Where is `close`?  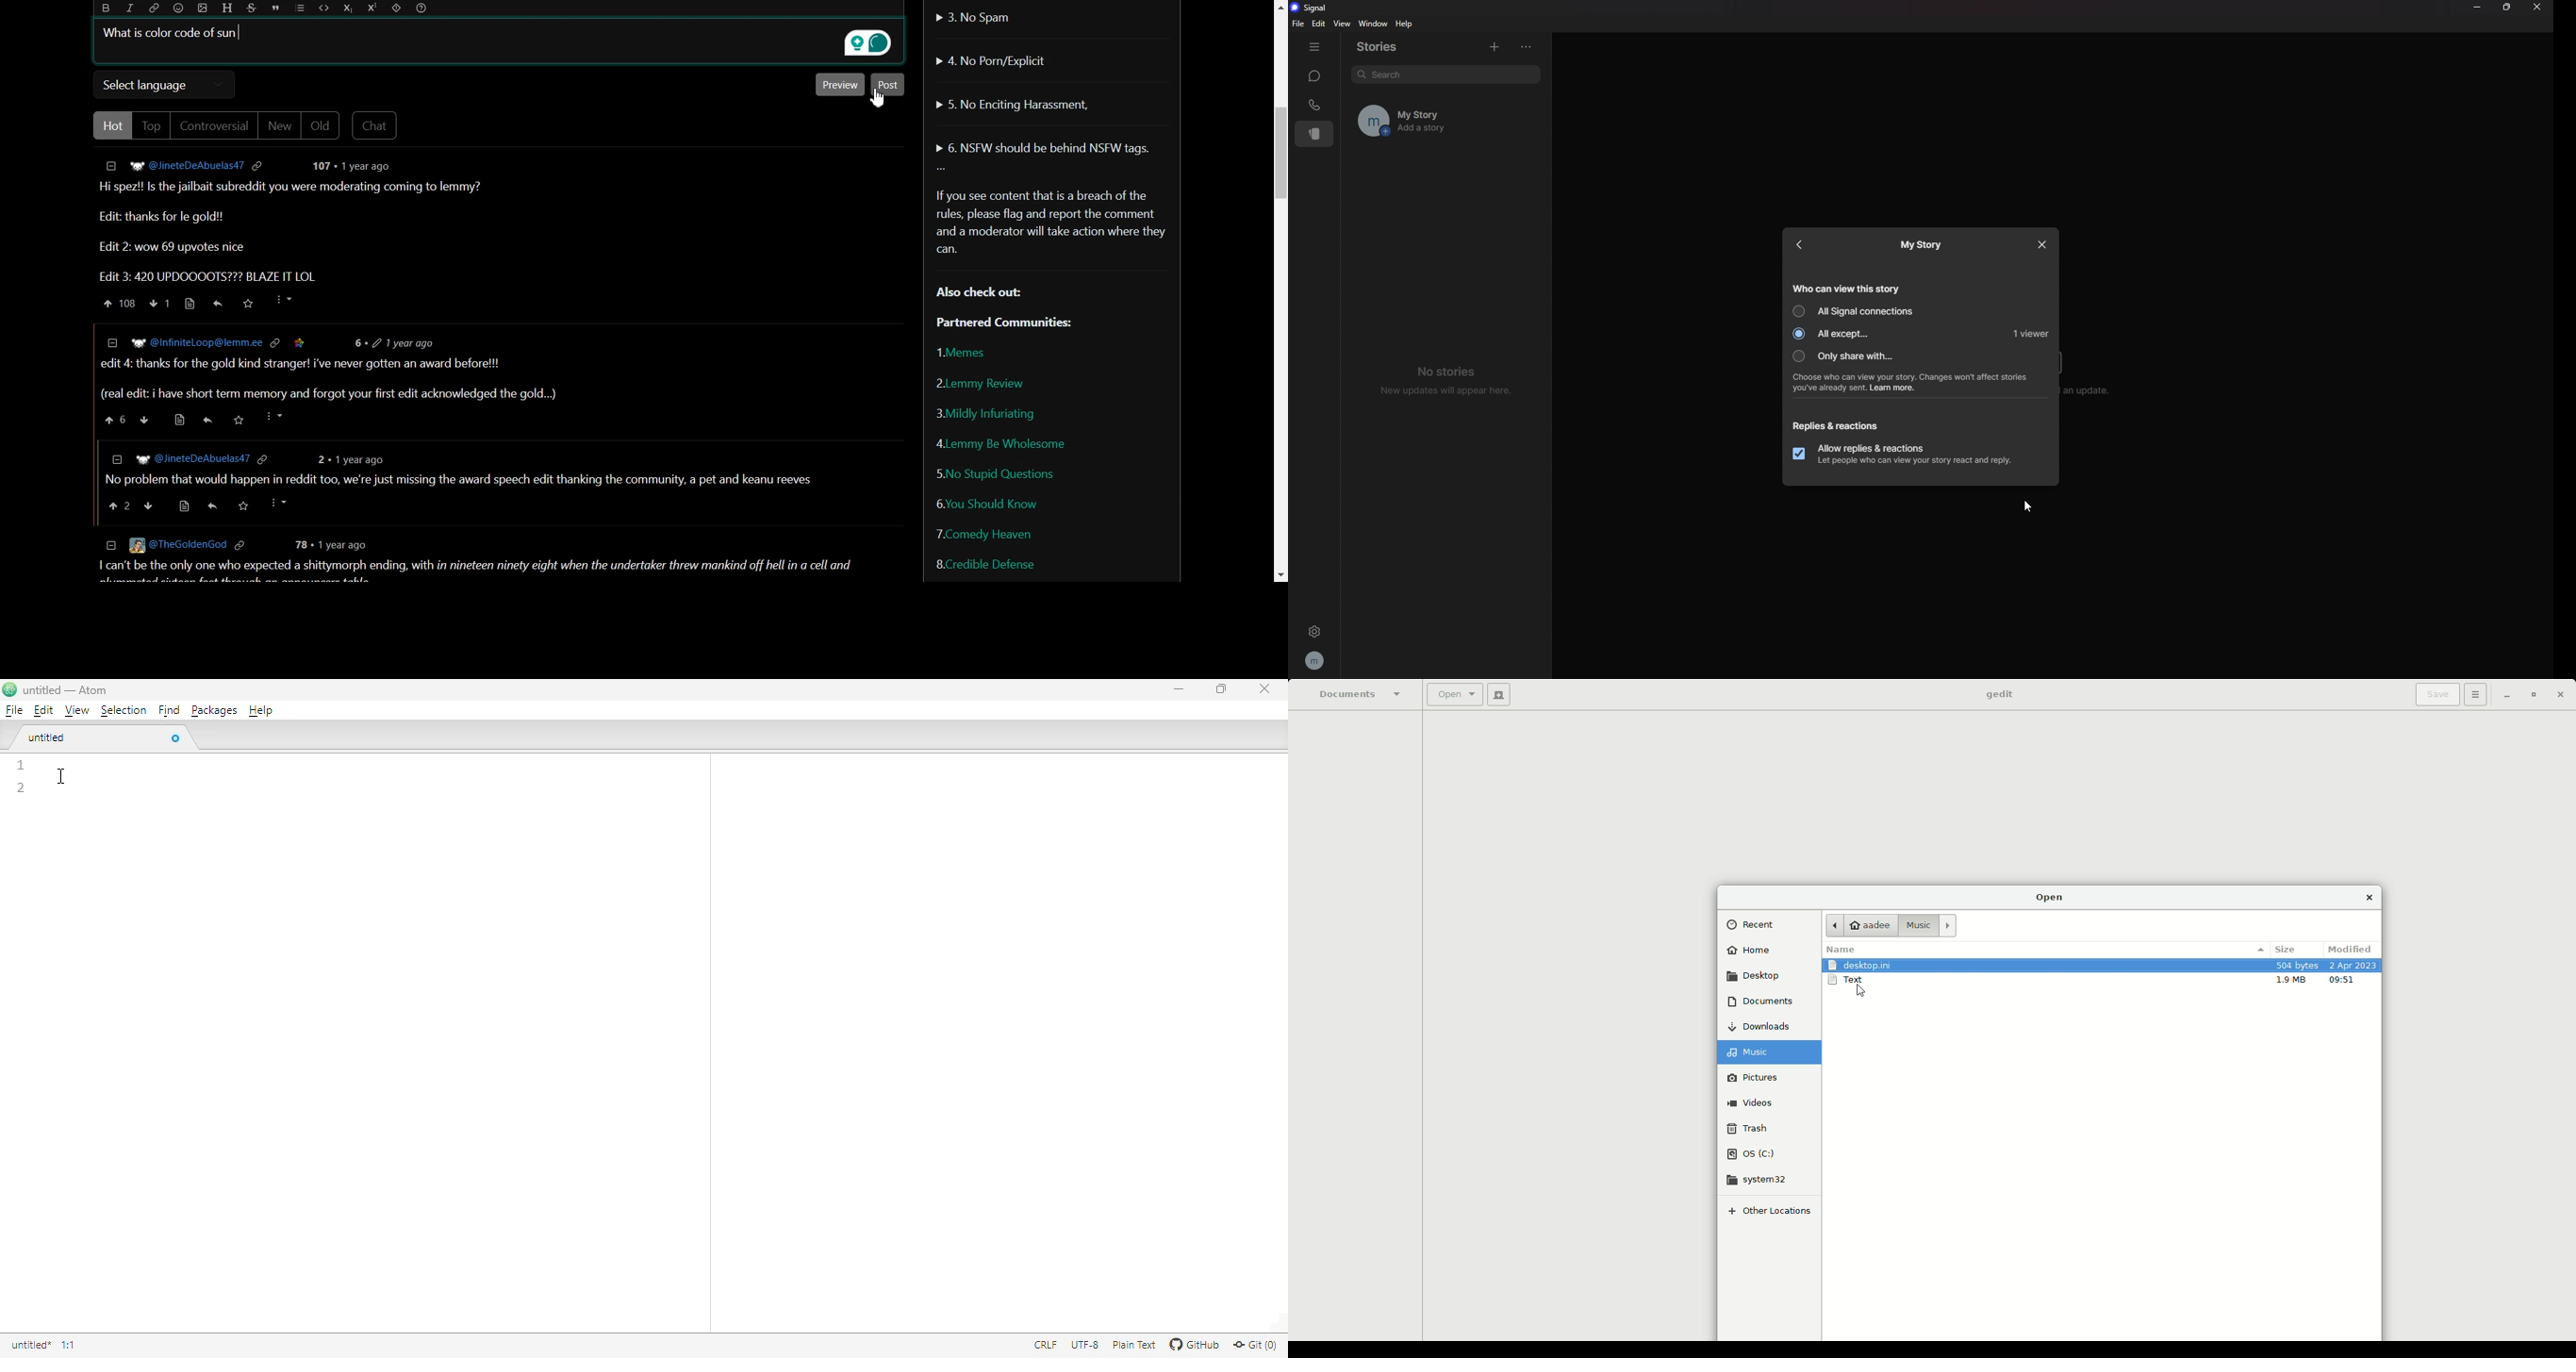 close is located at coordinates (1264, 689).